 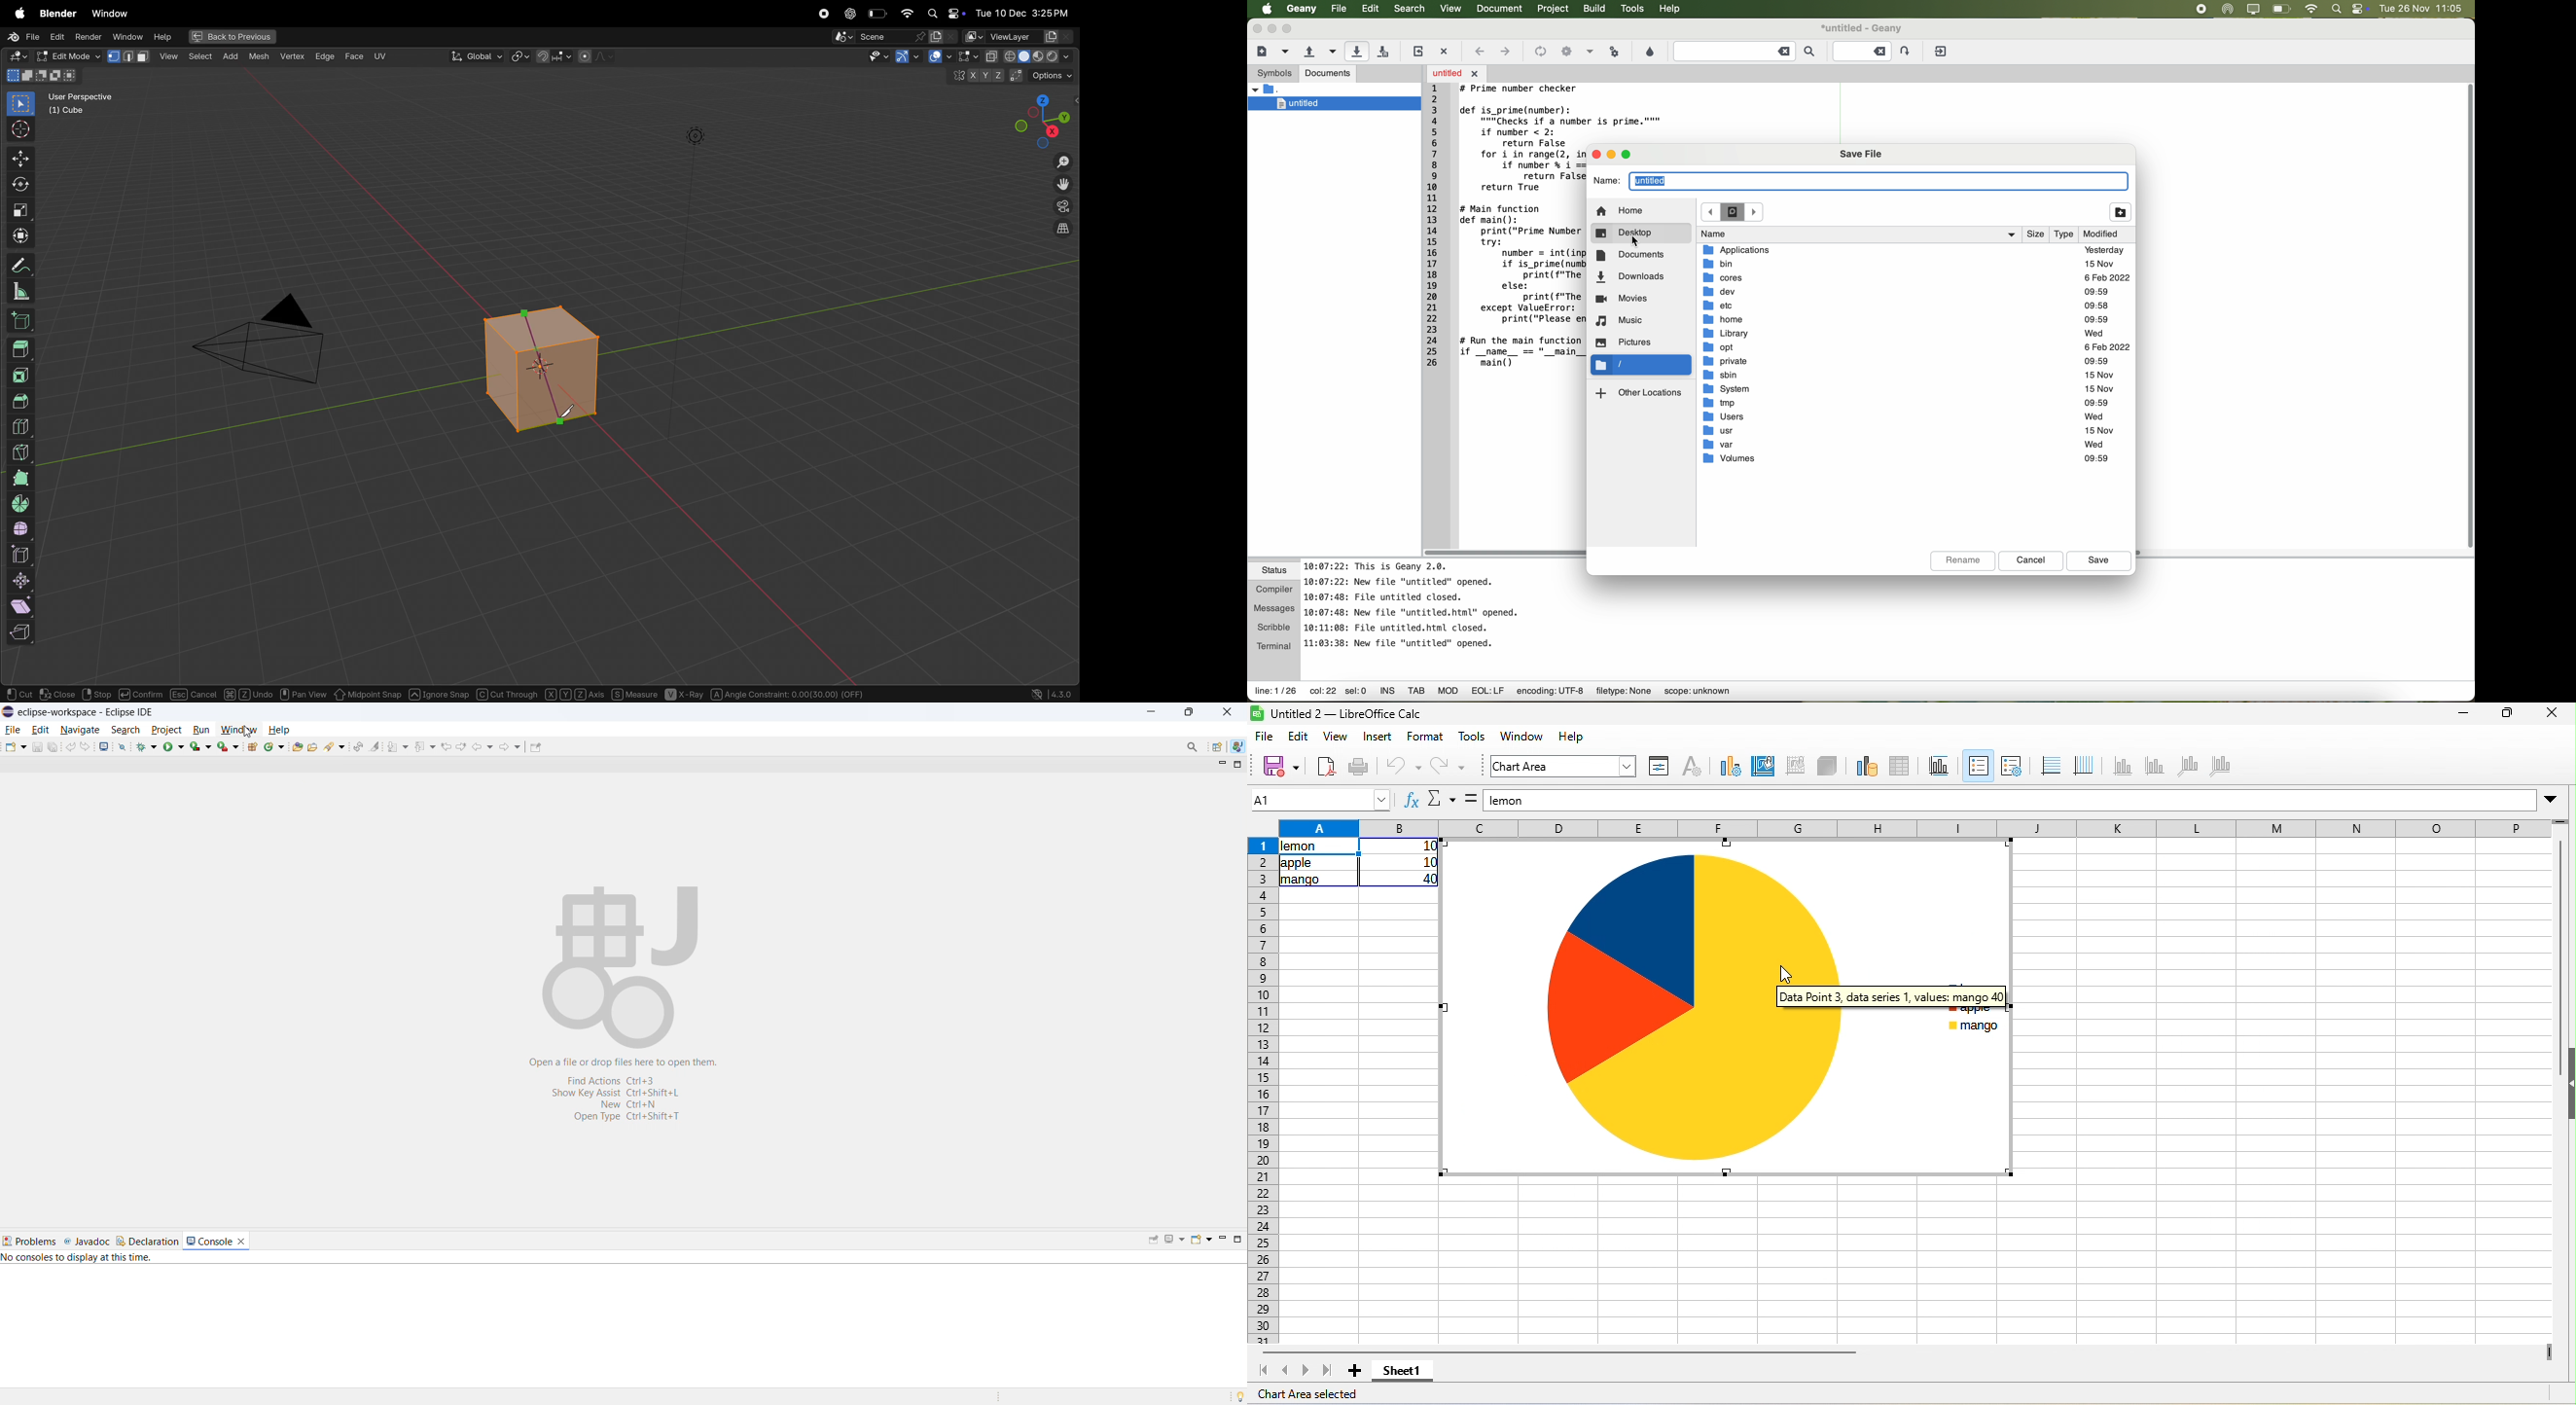 I want to click on new java class, so click(x=274, y=747).